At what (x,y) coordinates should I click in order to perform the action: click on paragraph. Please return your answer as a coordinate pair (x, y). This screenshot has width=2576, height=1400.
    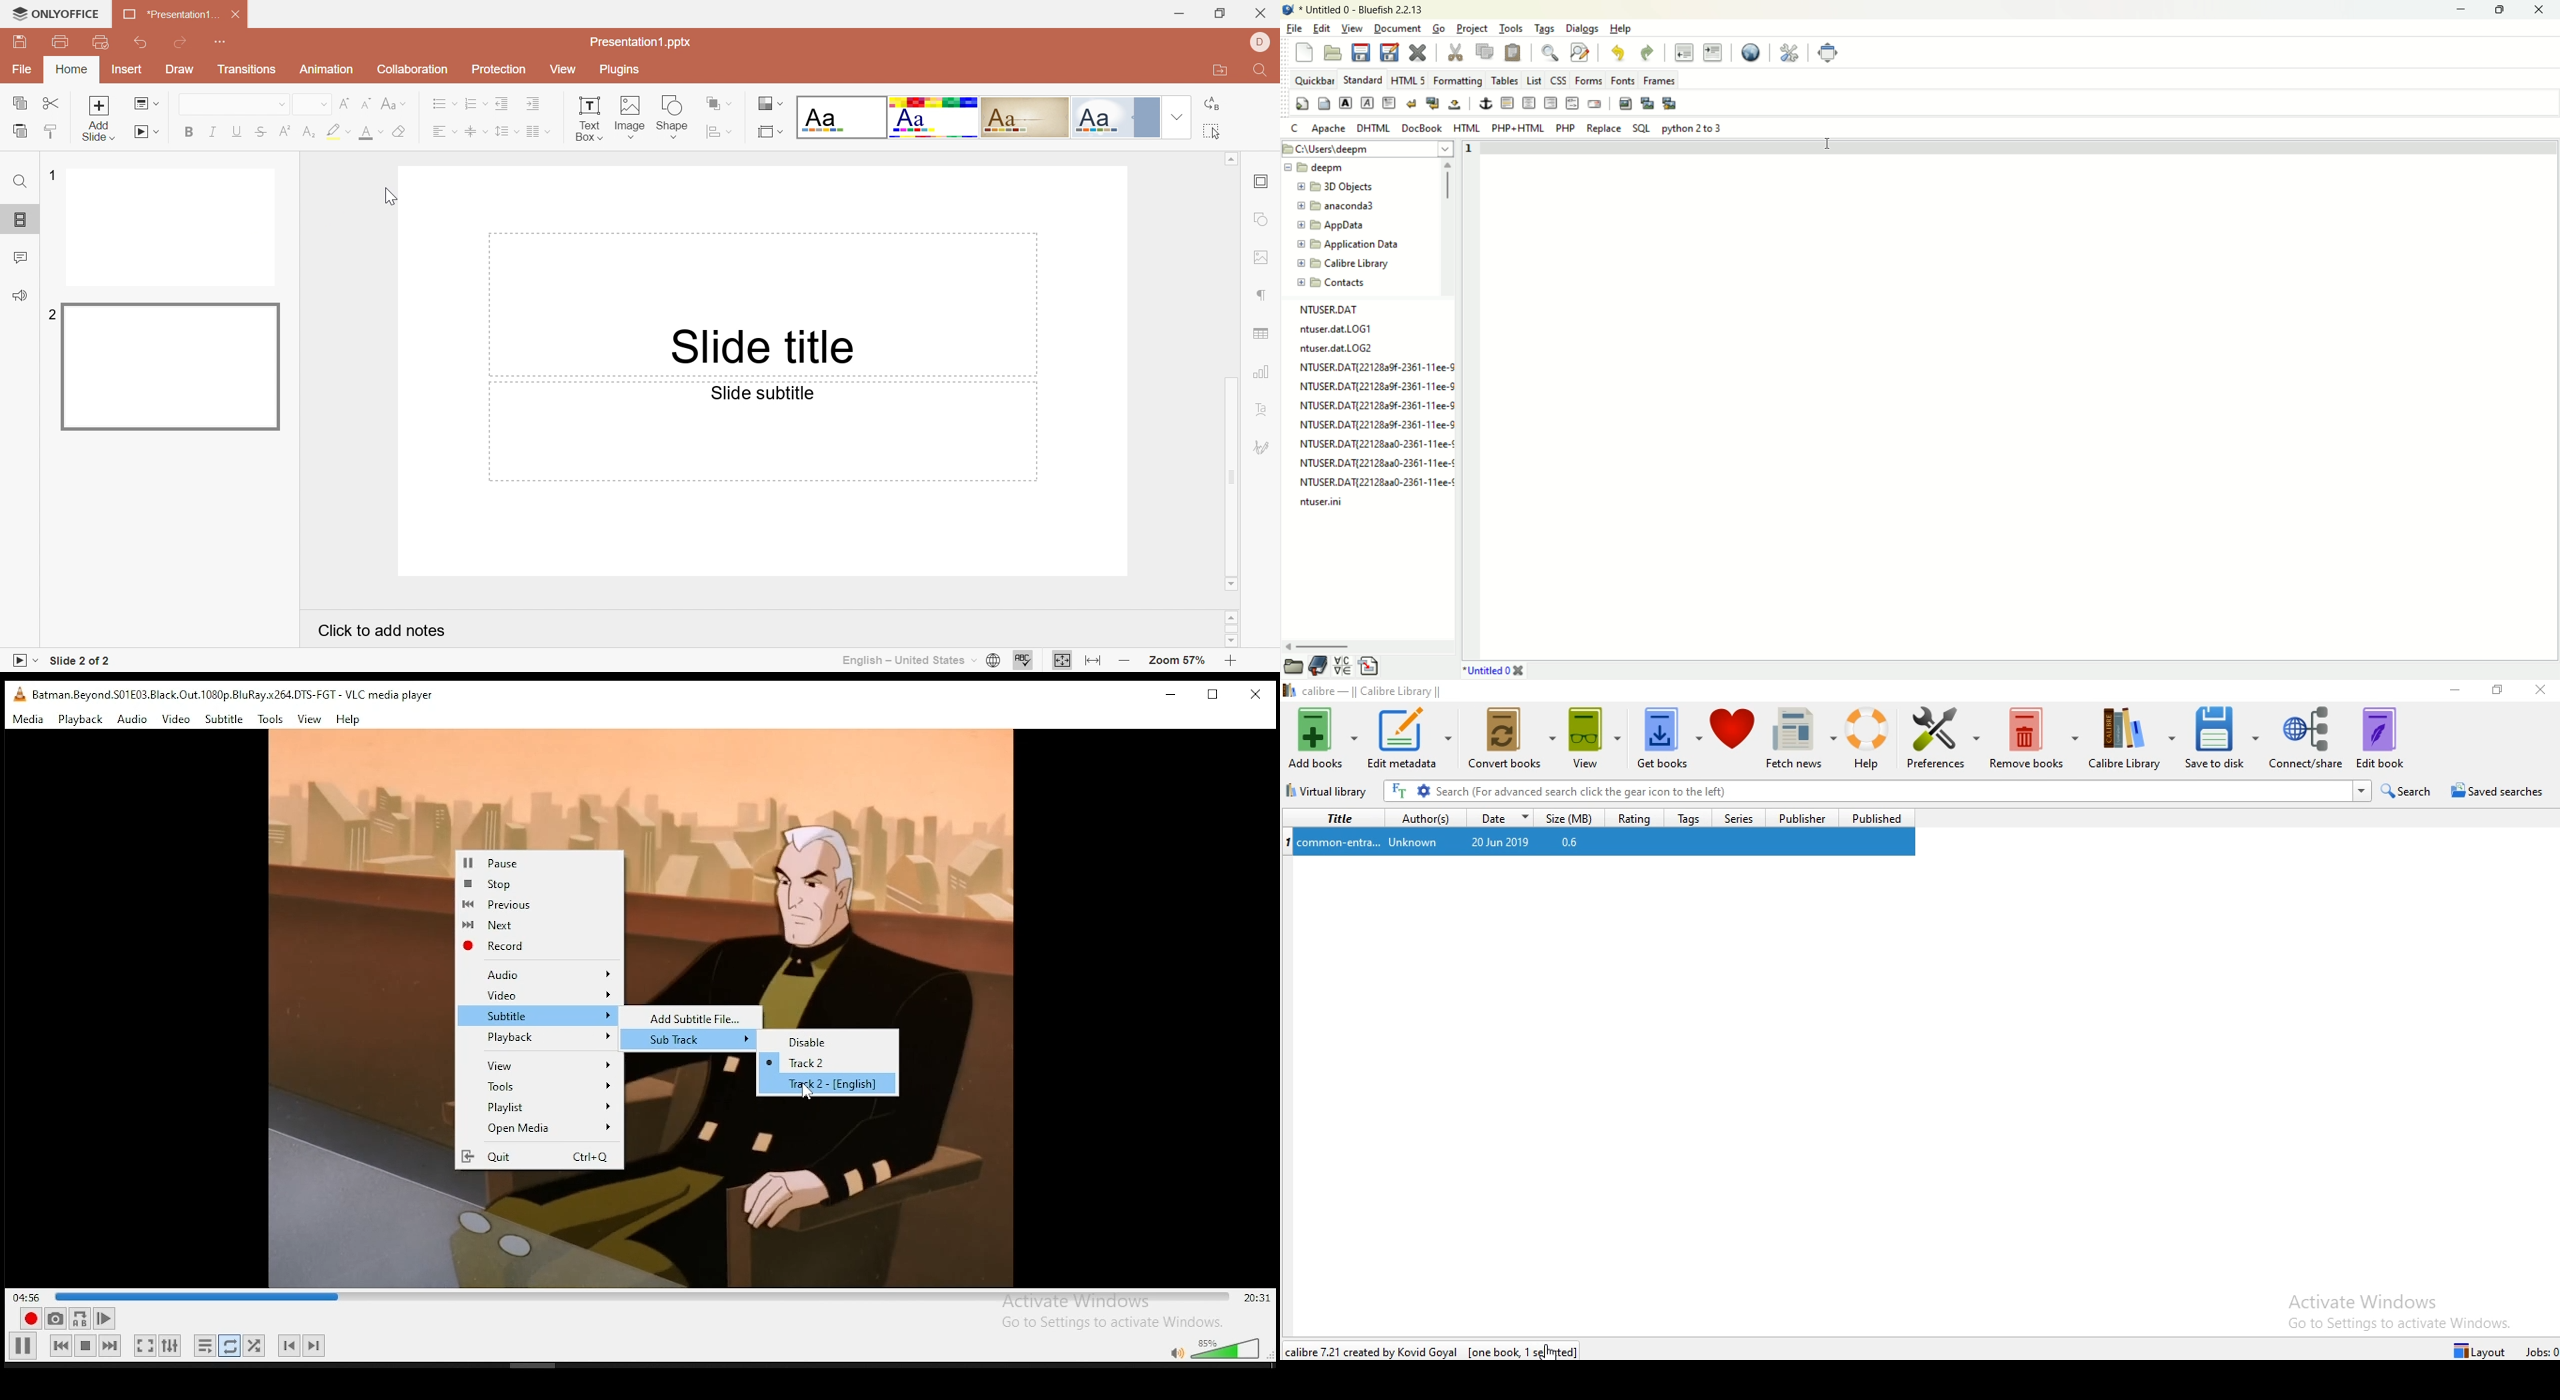
    Looking at the image, I should click on (1389, 102).